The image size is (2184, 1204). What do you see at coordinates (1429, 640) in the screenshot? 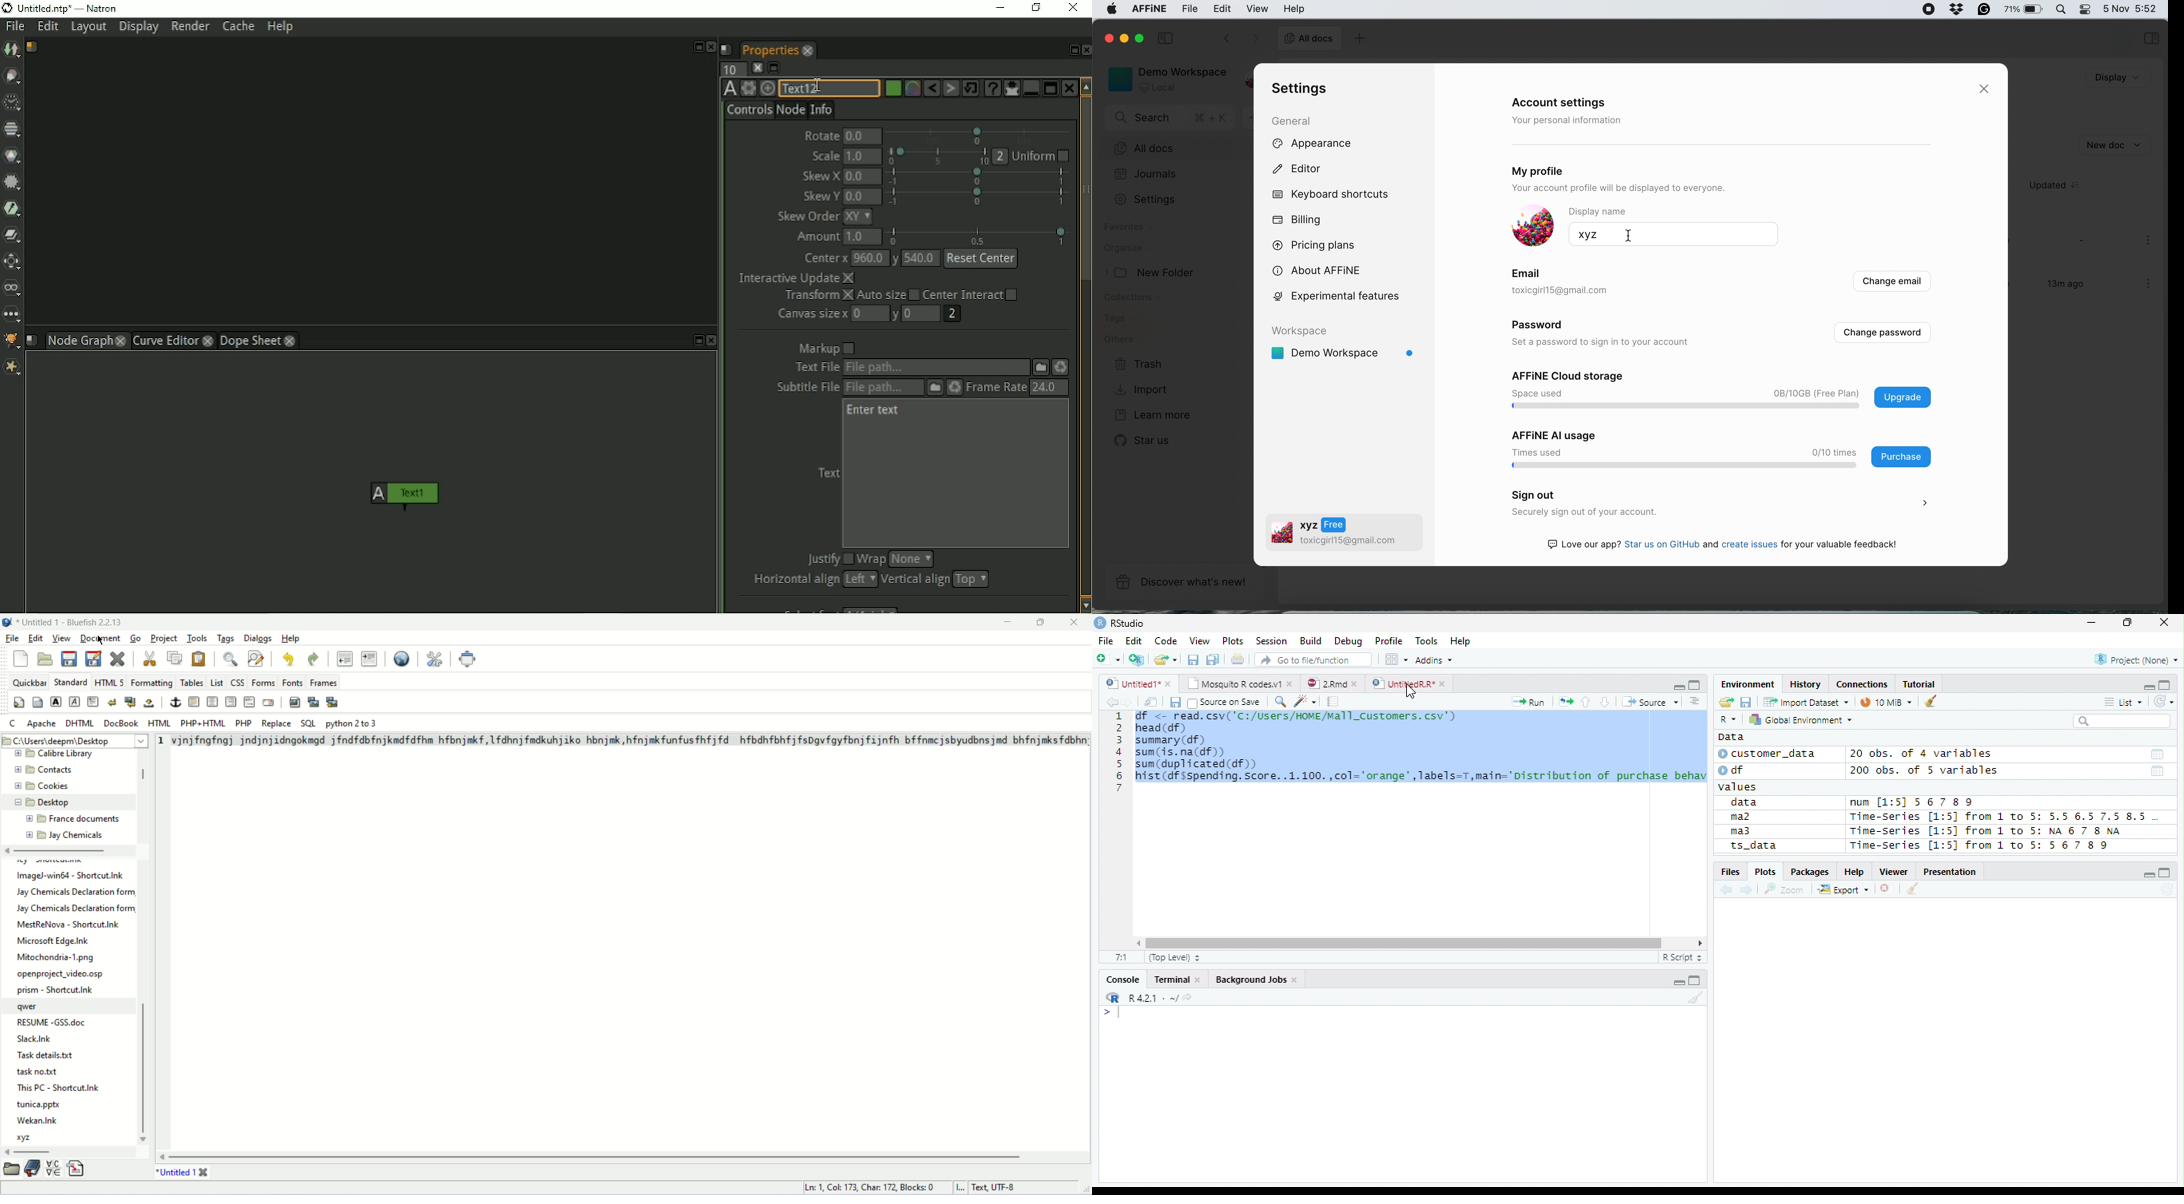
I see `Tools` at bounding box center [1429, 640].